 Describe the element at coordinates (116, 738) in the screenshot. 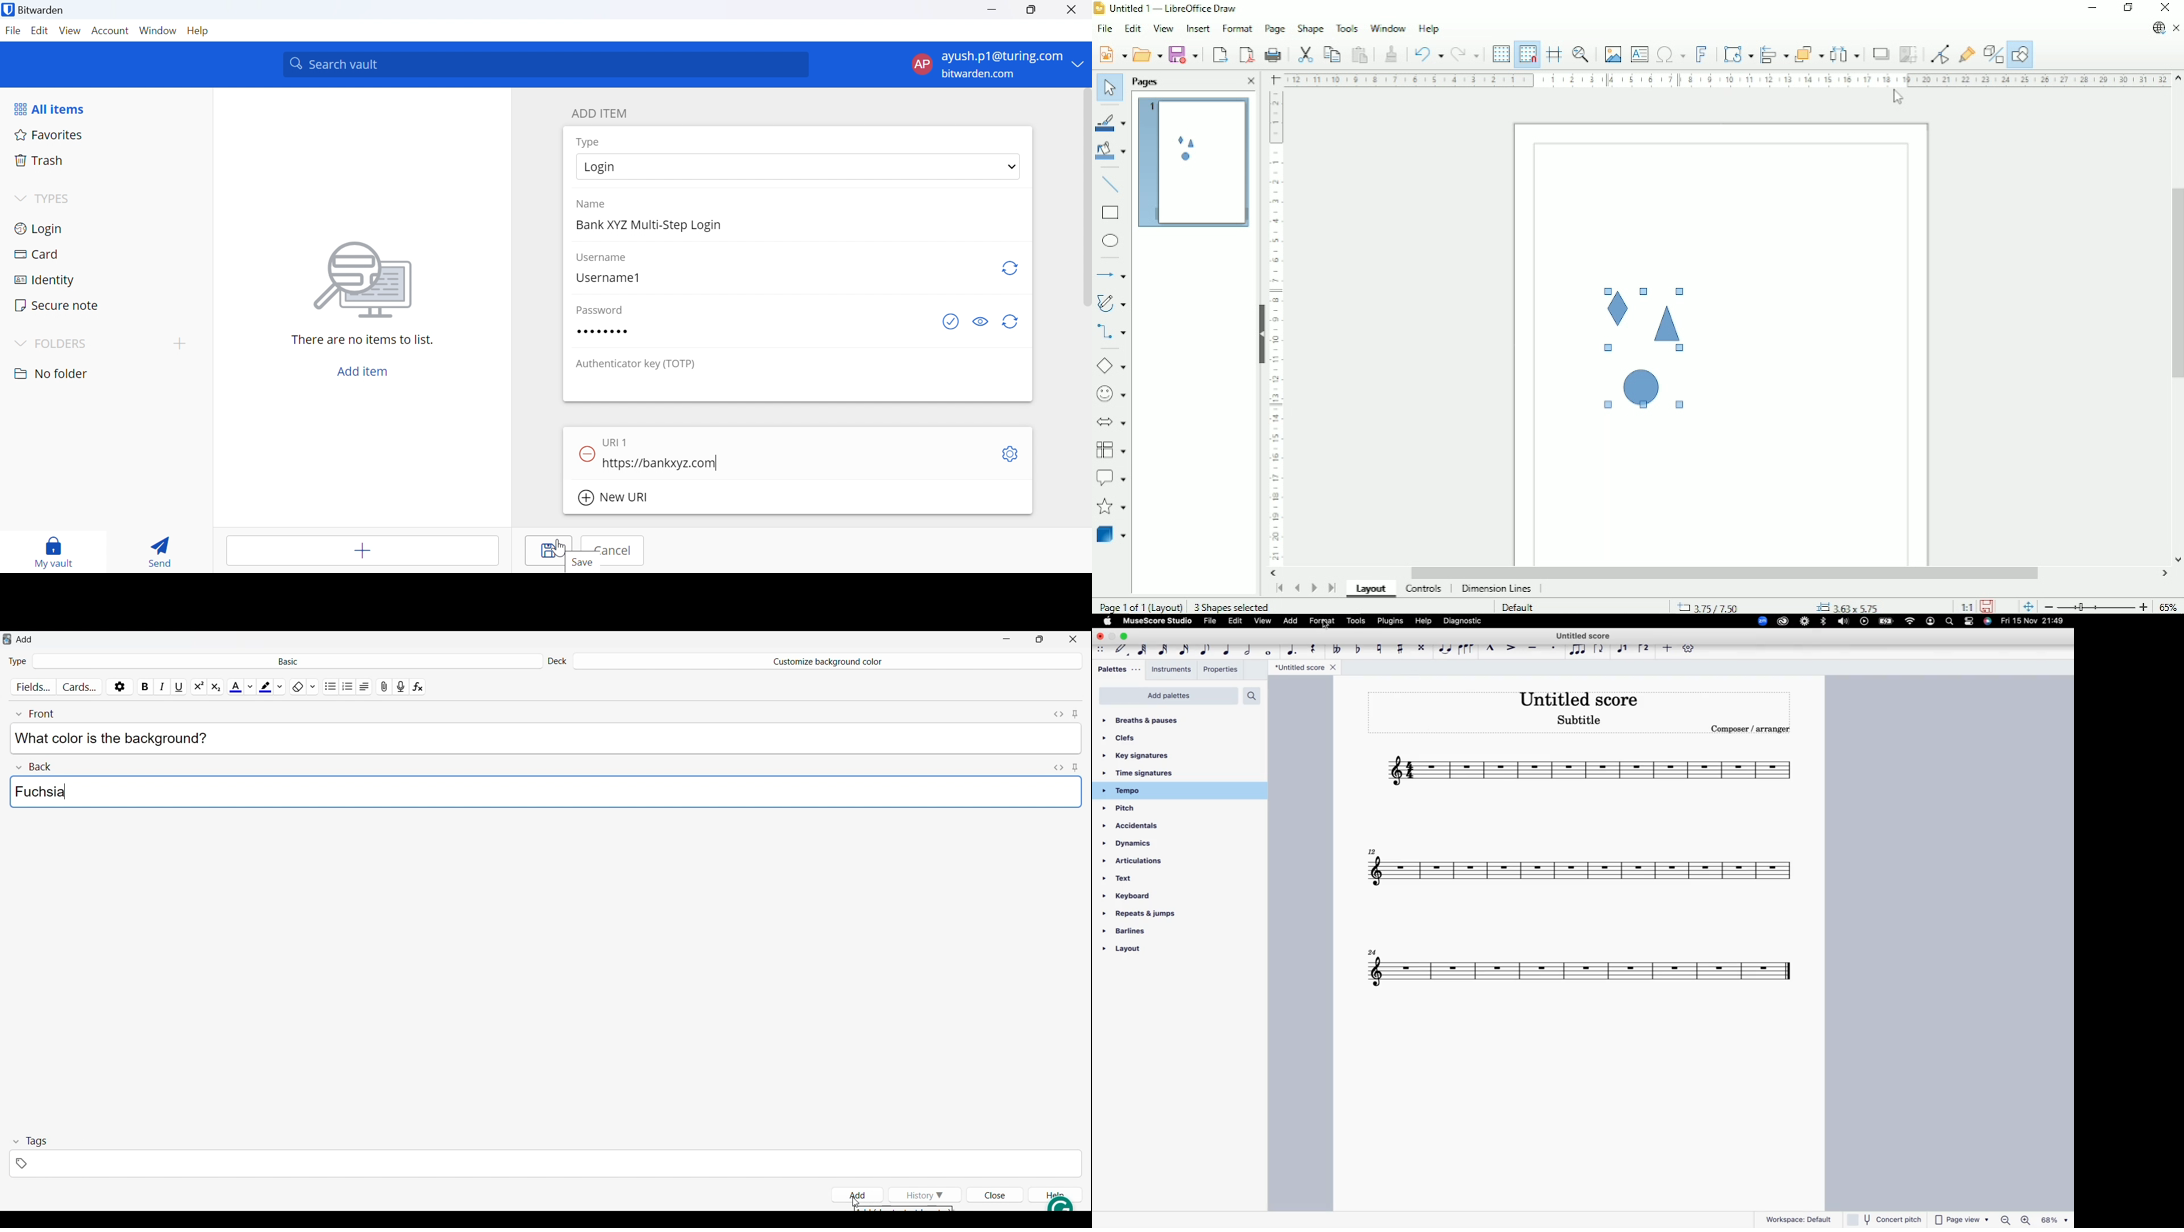

I see `Text typed in` at that location.